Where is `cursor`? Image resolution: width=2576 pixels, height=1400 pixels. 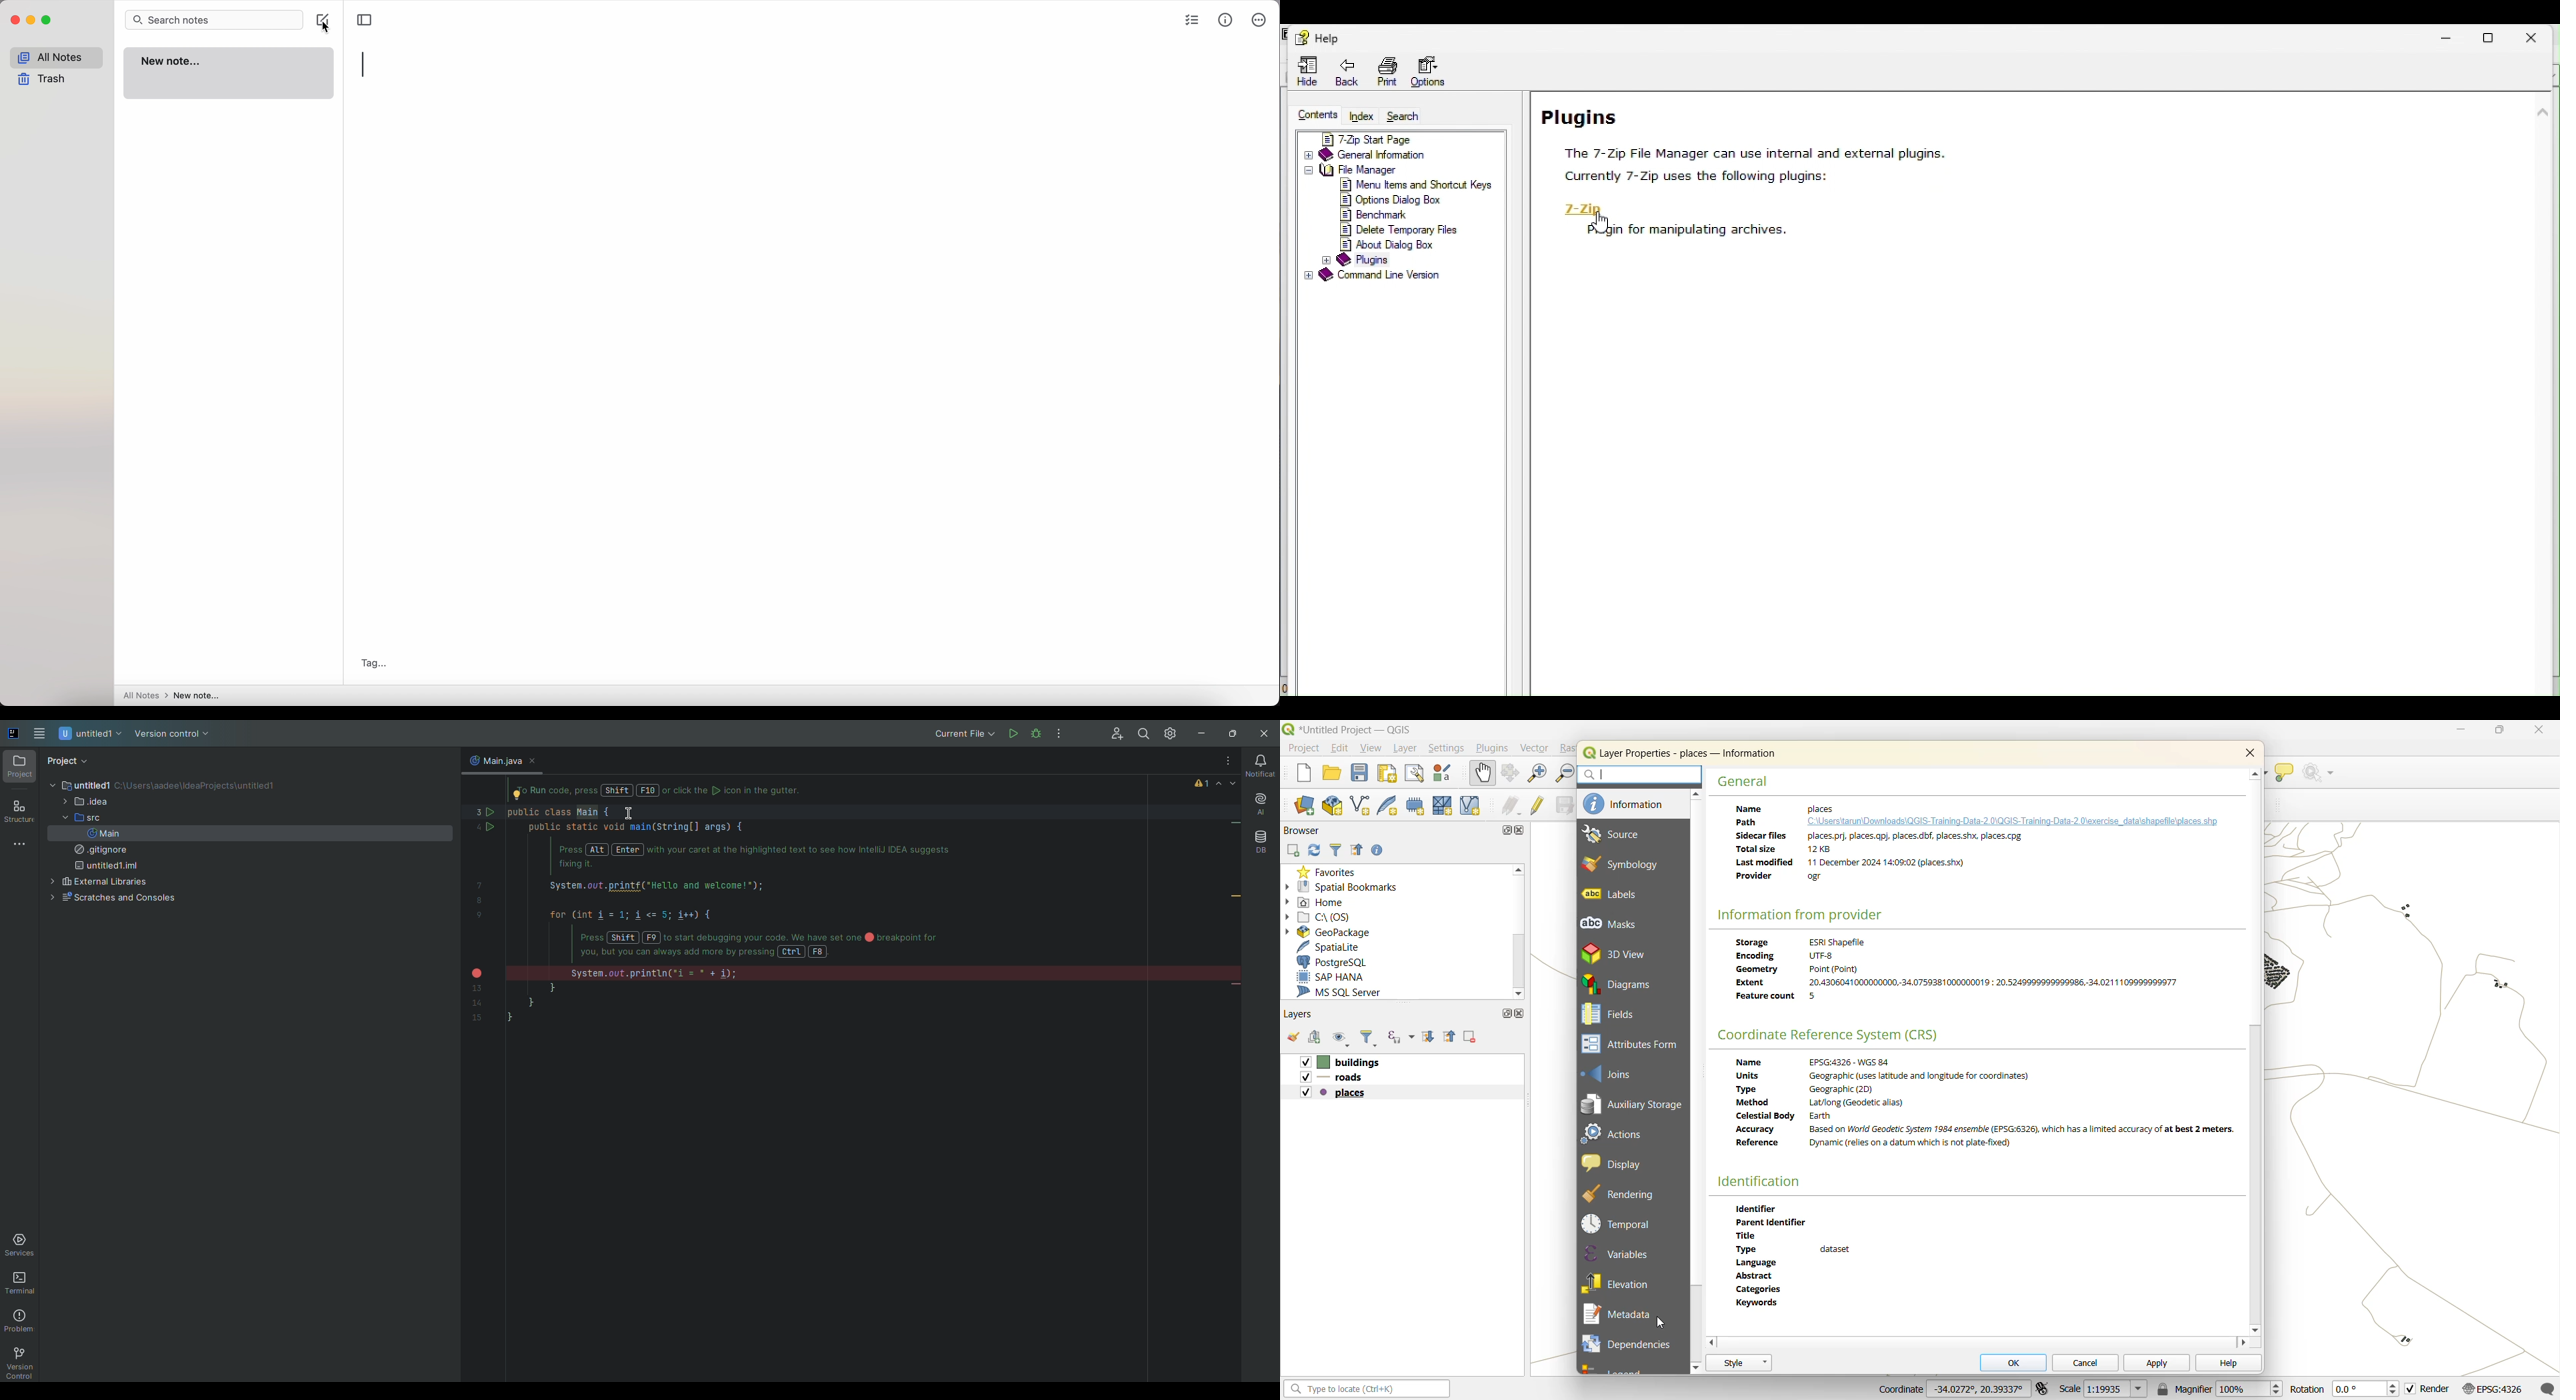 cursor is located at coordinates (1602, 223).